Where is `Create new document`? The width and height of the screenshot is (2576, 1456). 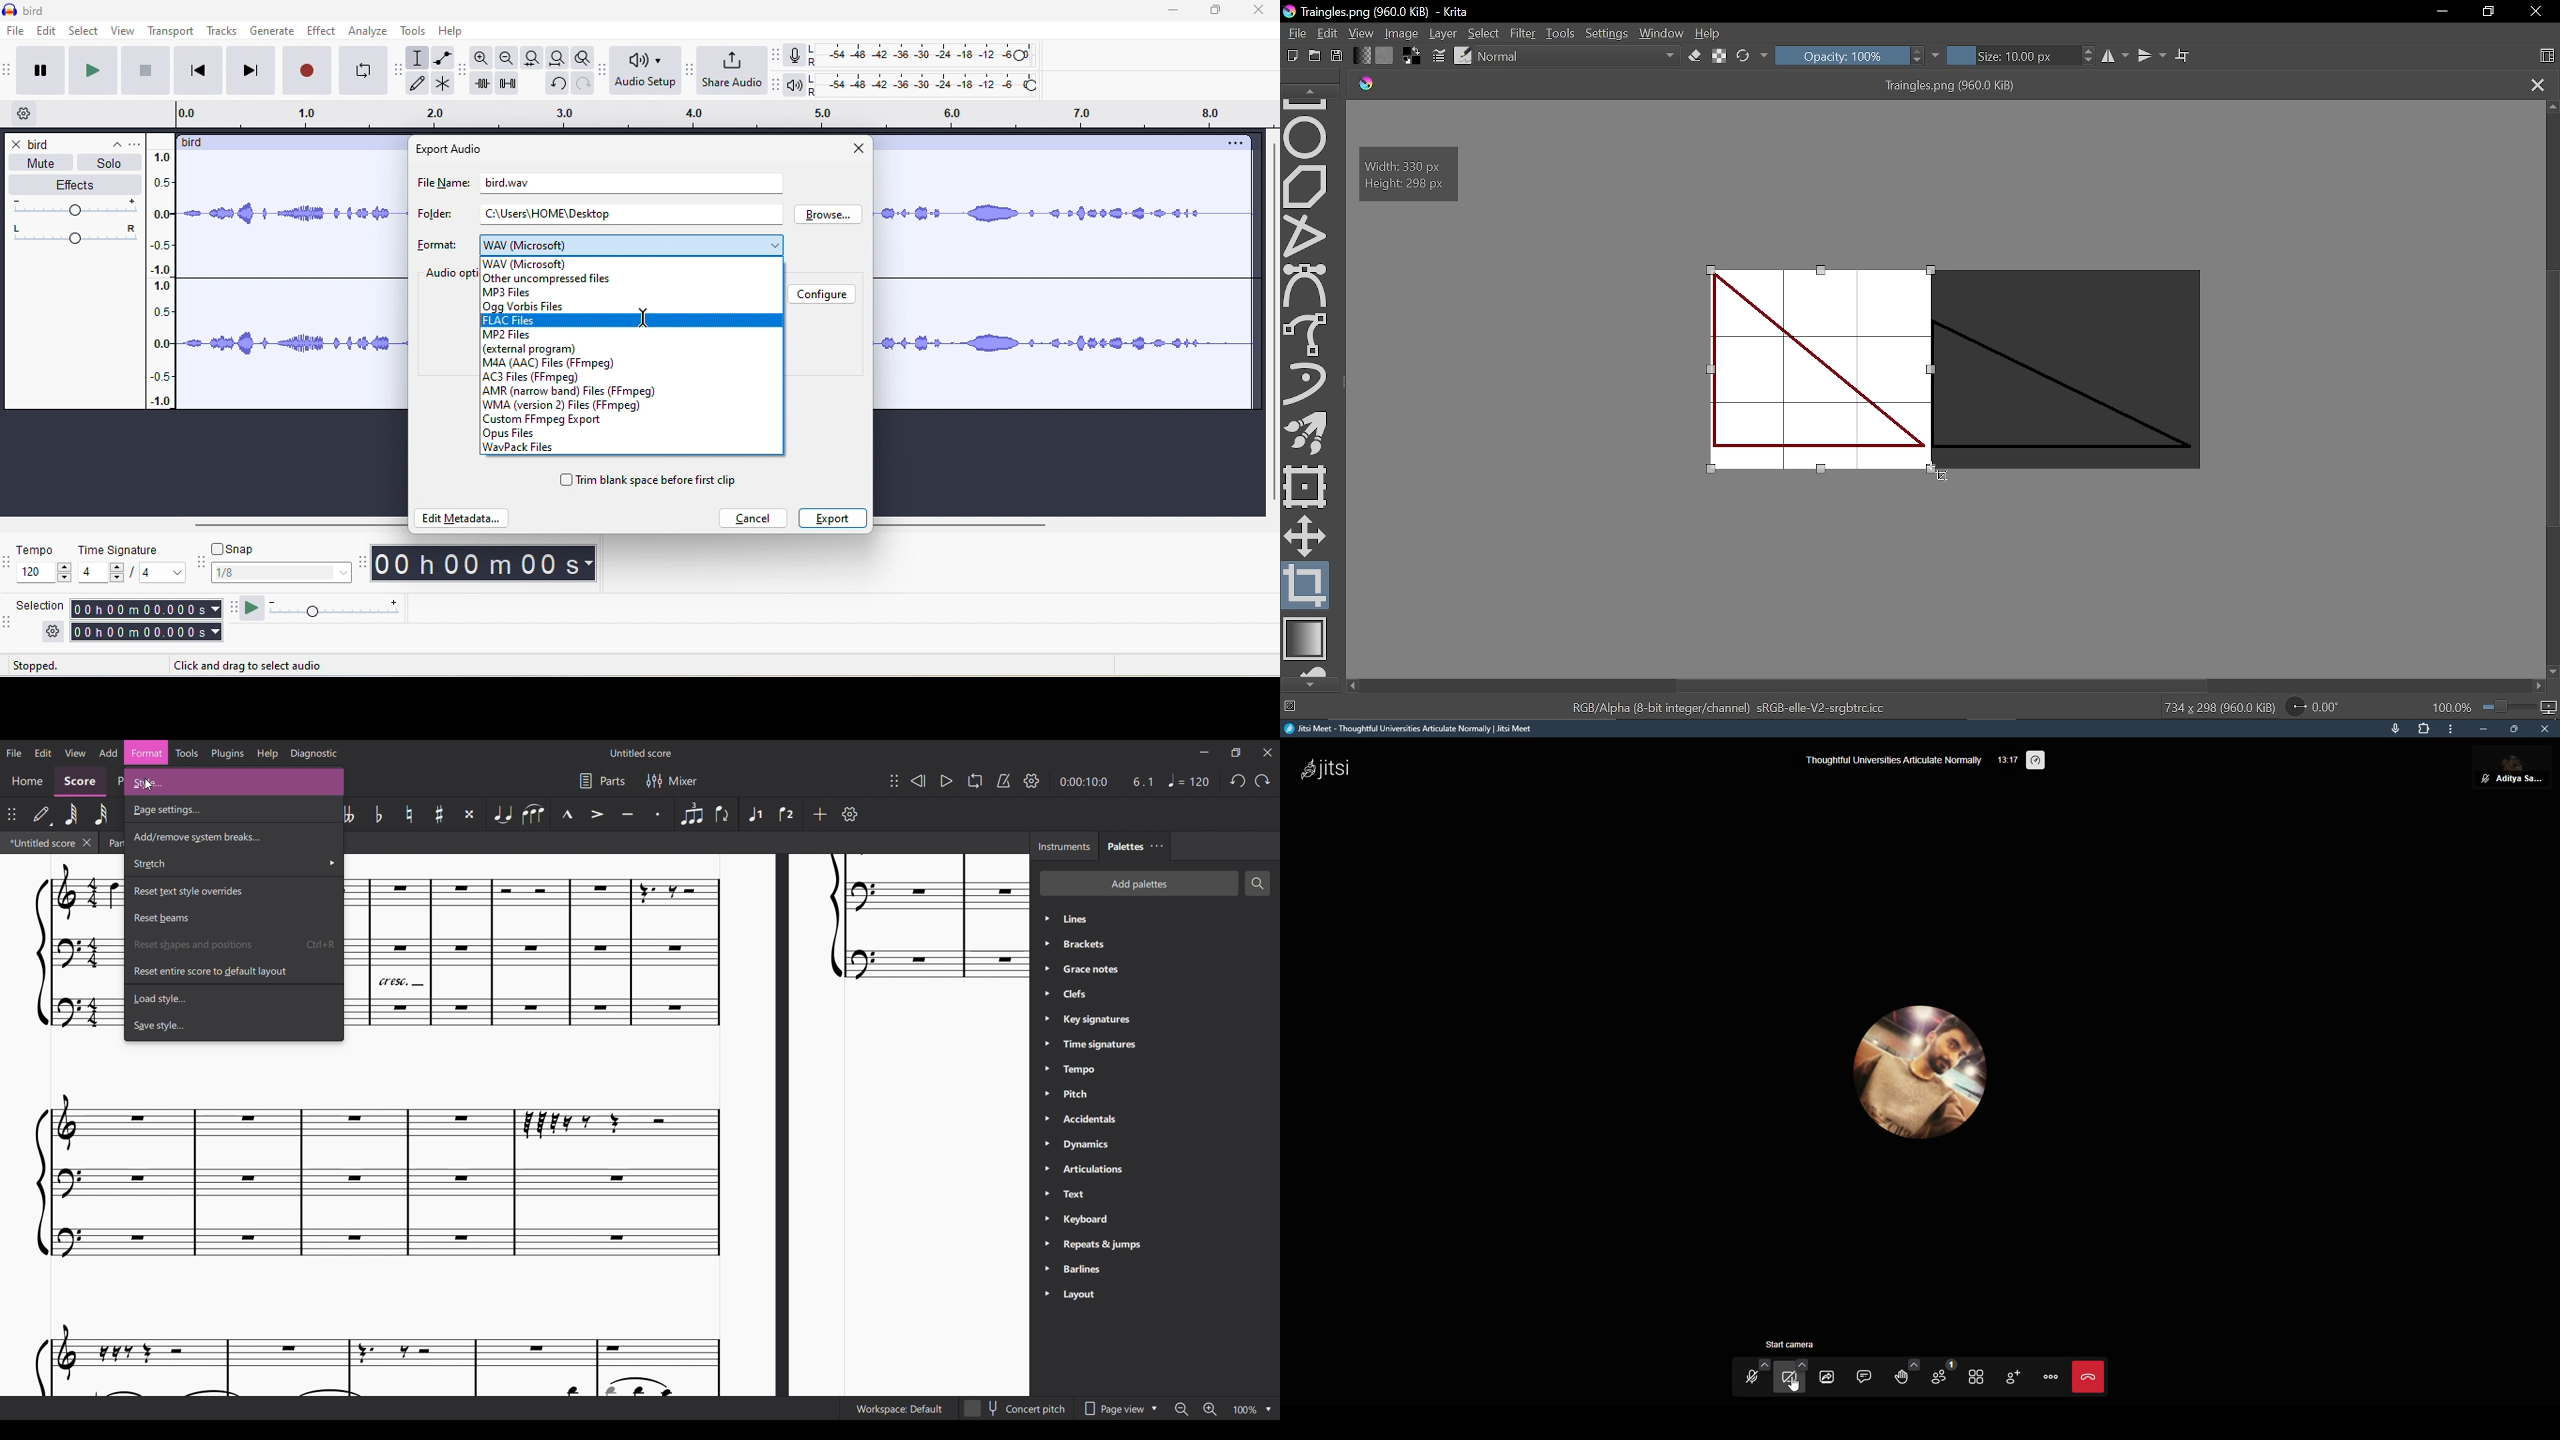 Create new document is located at coordinates (1293, 56).